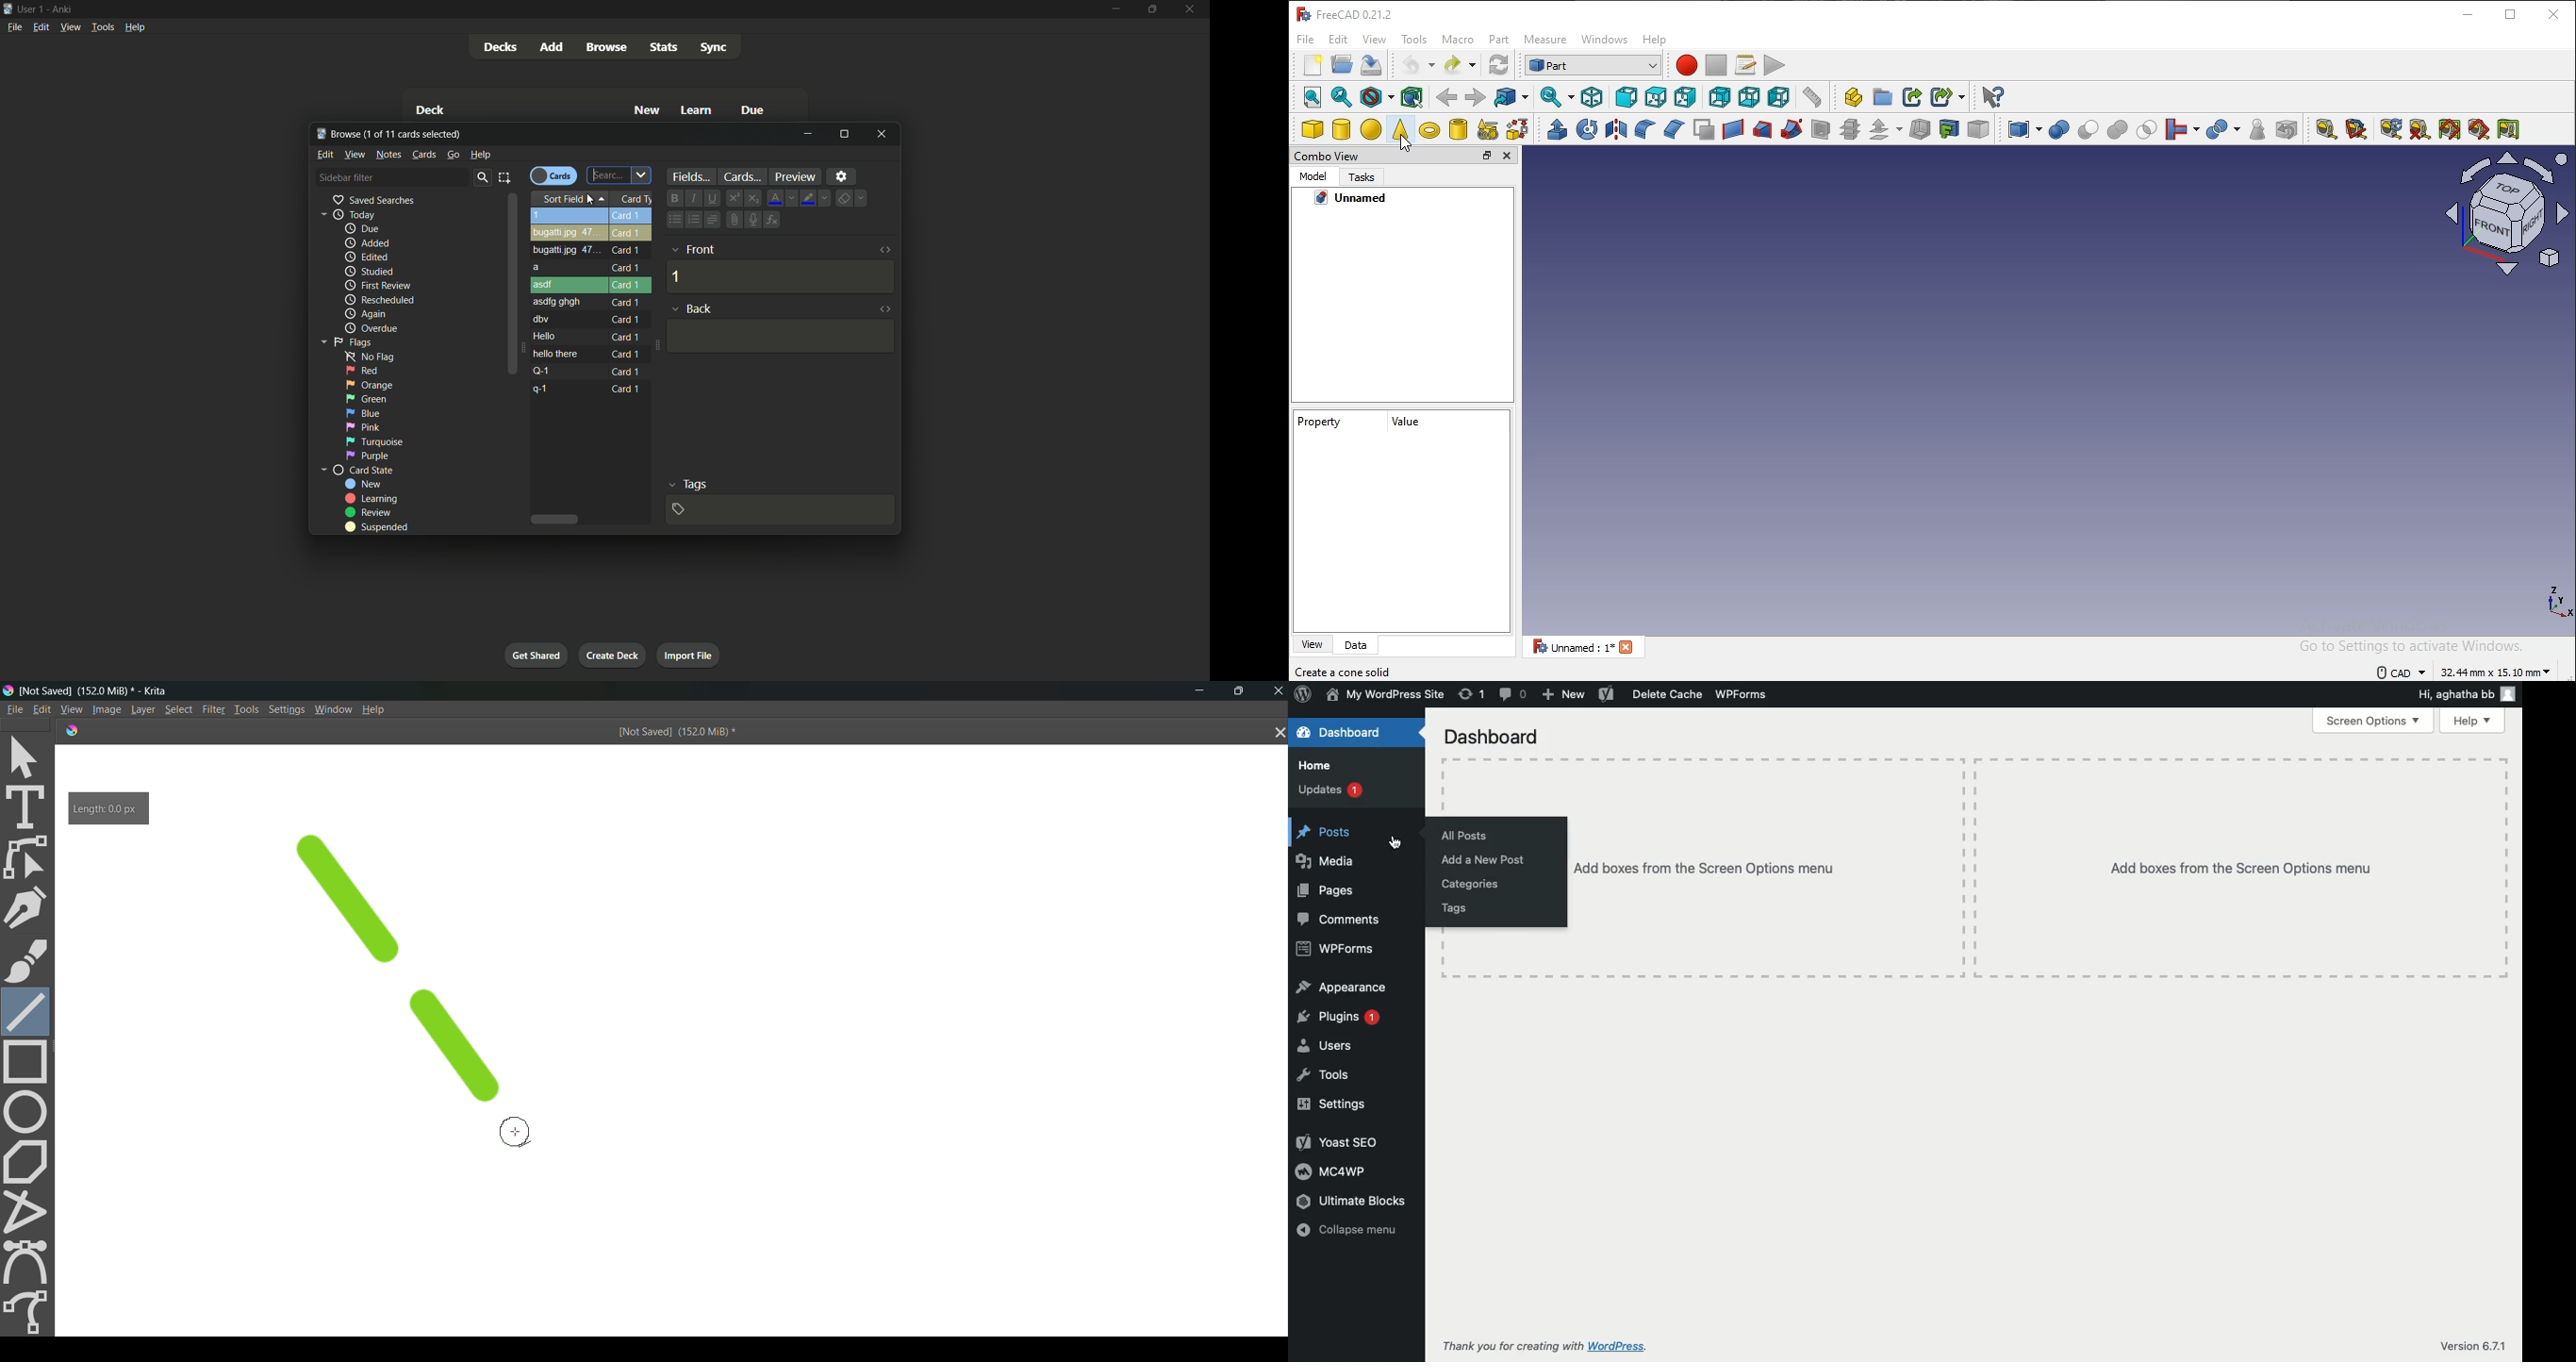 Image resolution: width=2576 pixels, height=1372 pixels. Describe the element at coordinates (30, 1063) in the screenshot. I see `rectangle` at that location.